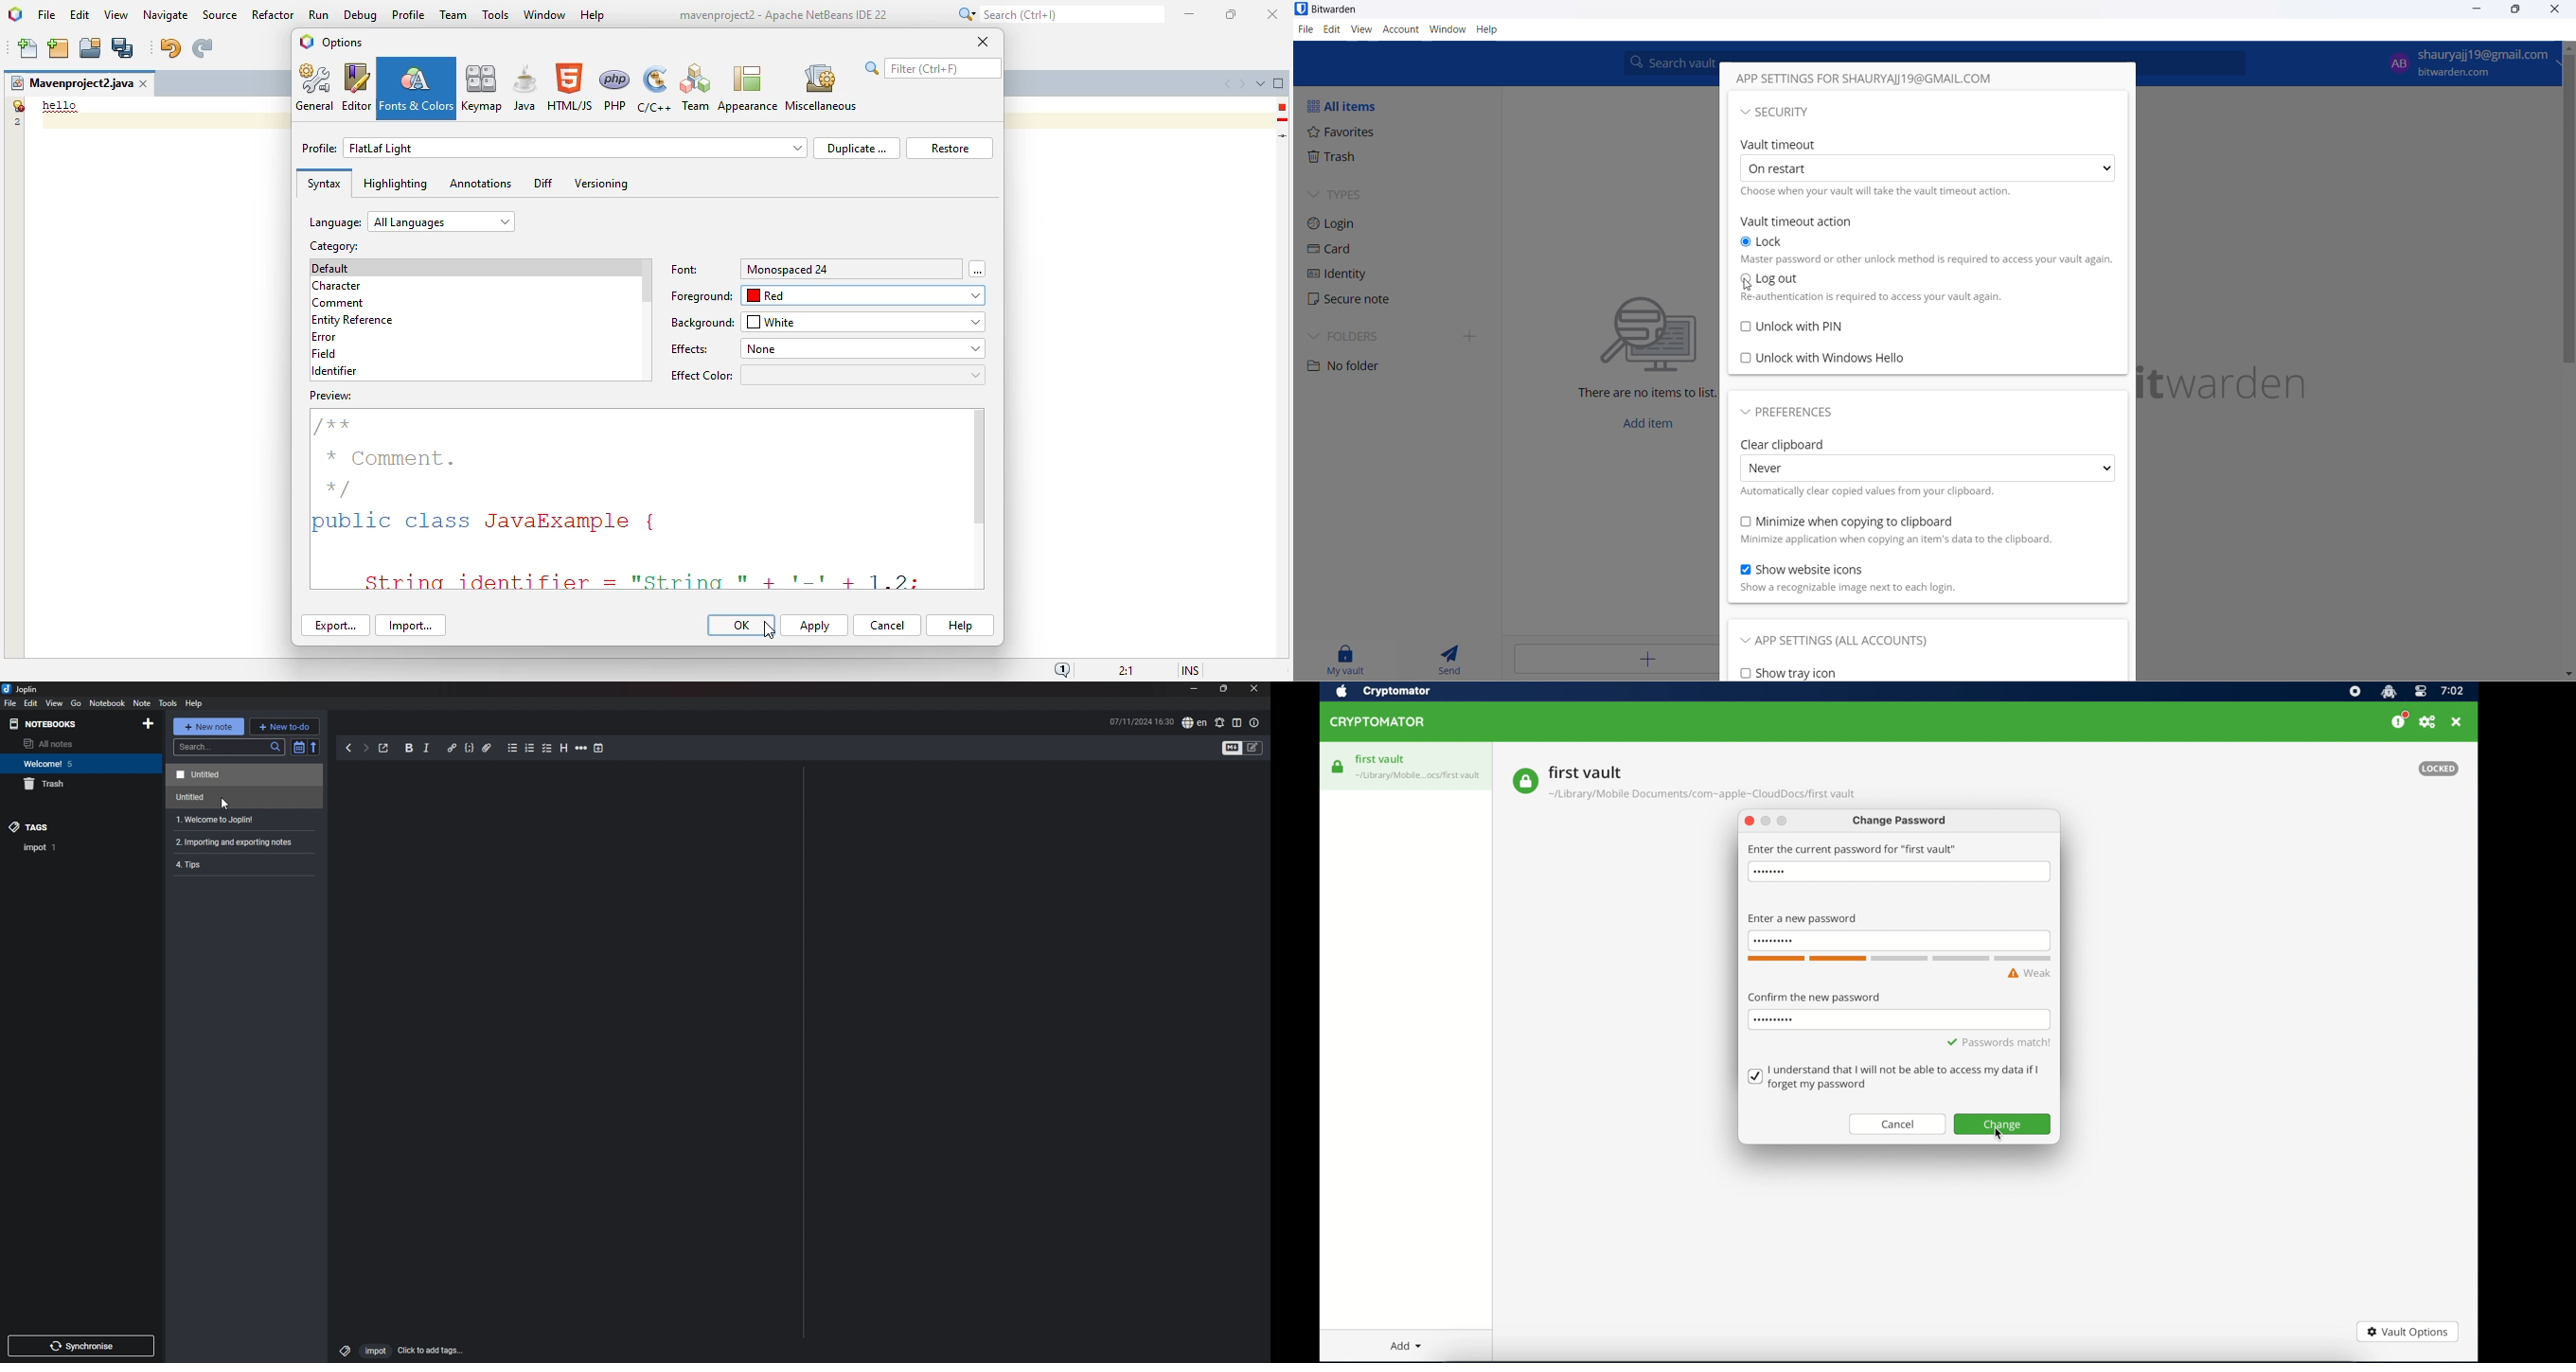 The width and height of the screenshot is (2576, 1372). Describe the element at coordinates (1194, 723) in the screenshot. I see `spell check` at that location.